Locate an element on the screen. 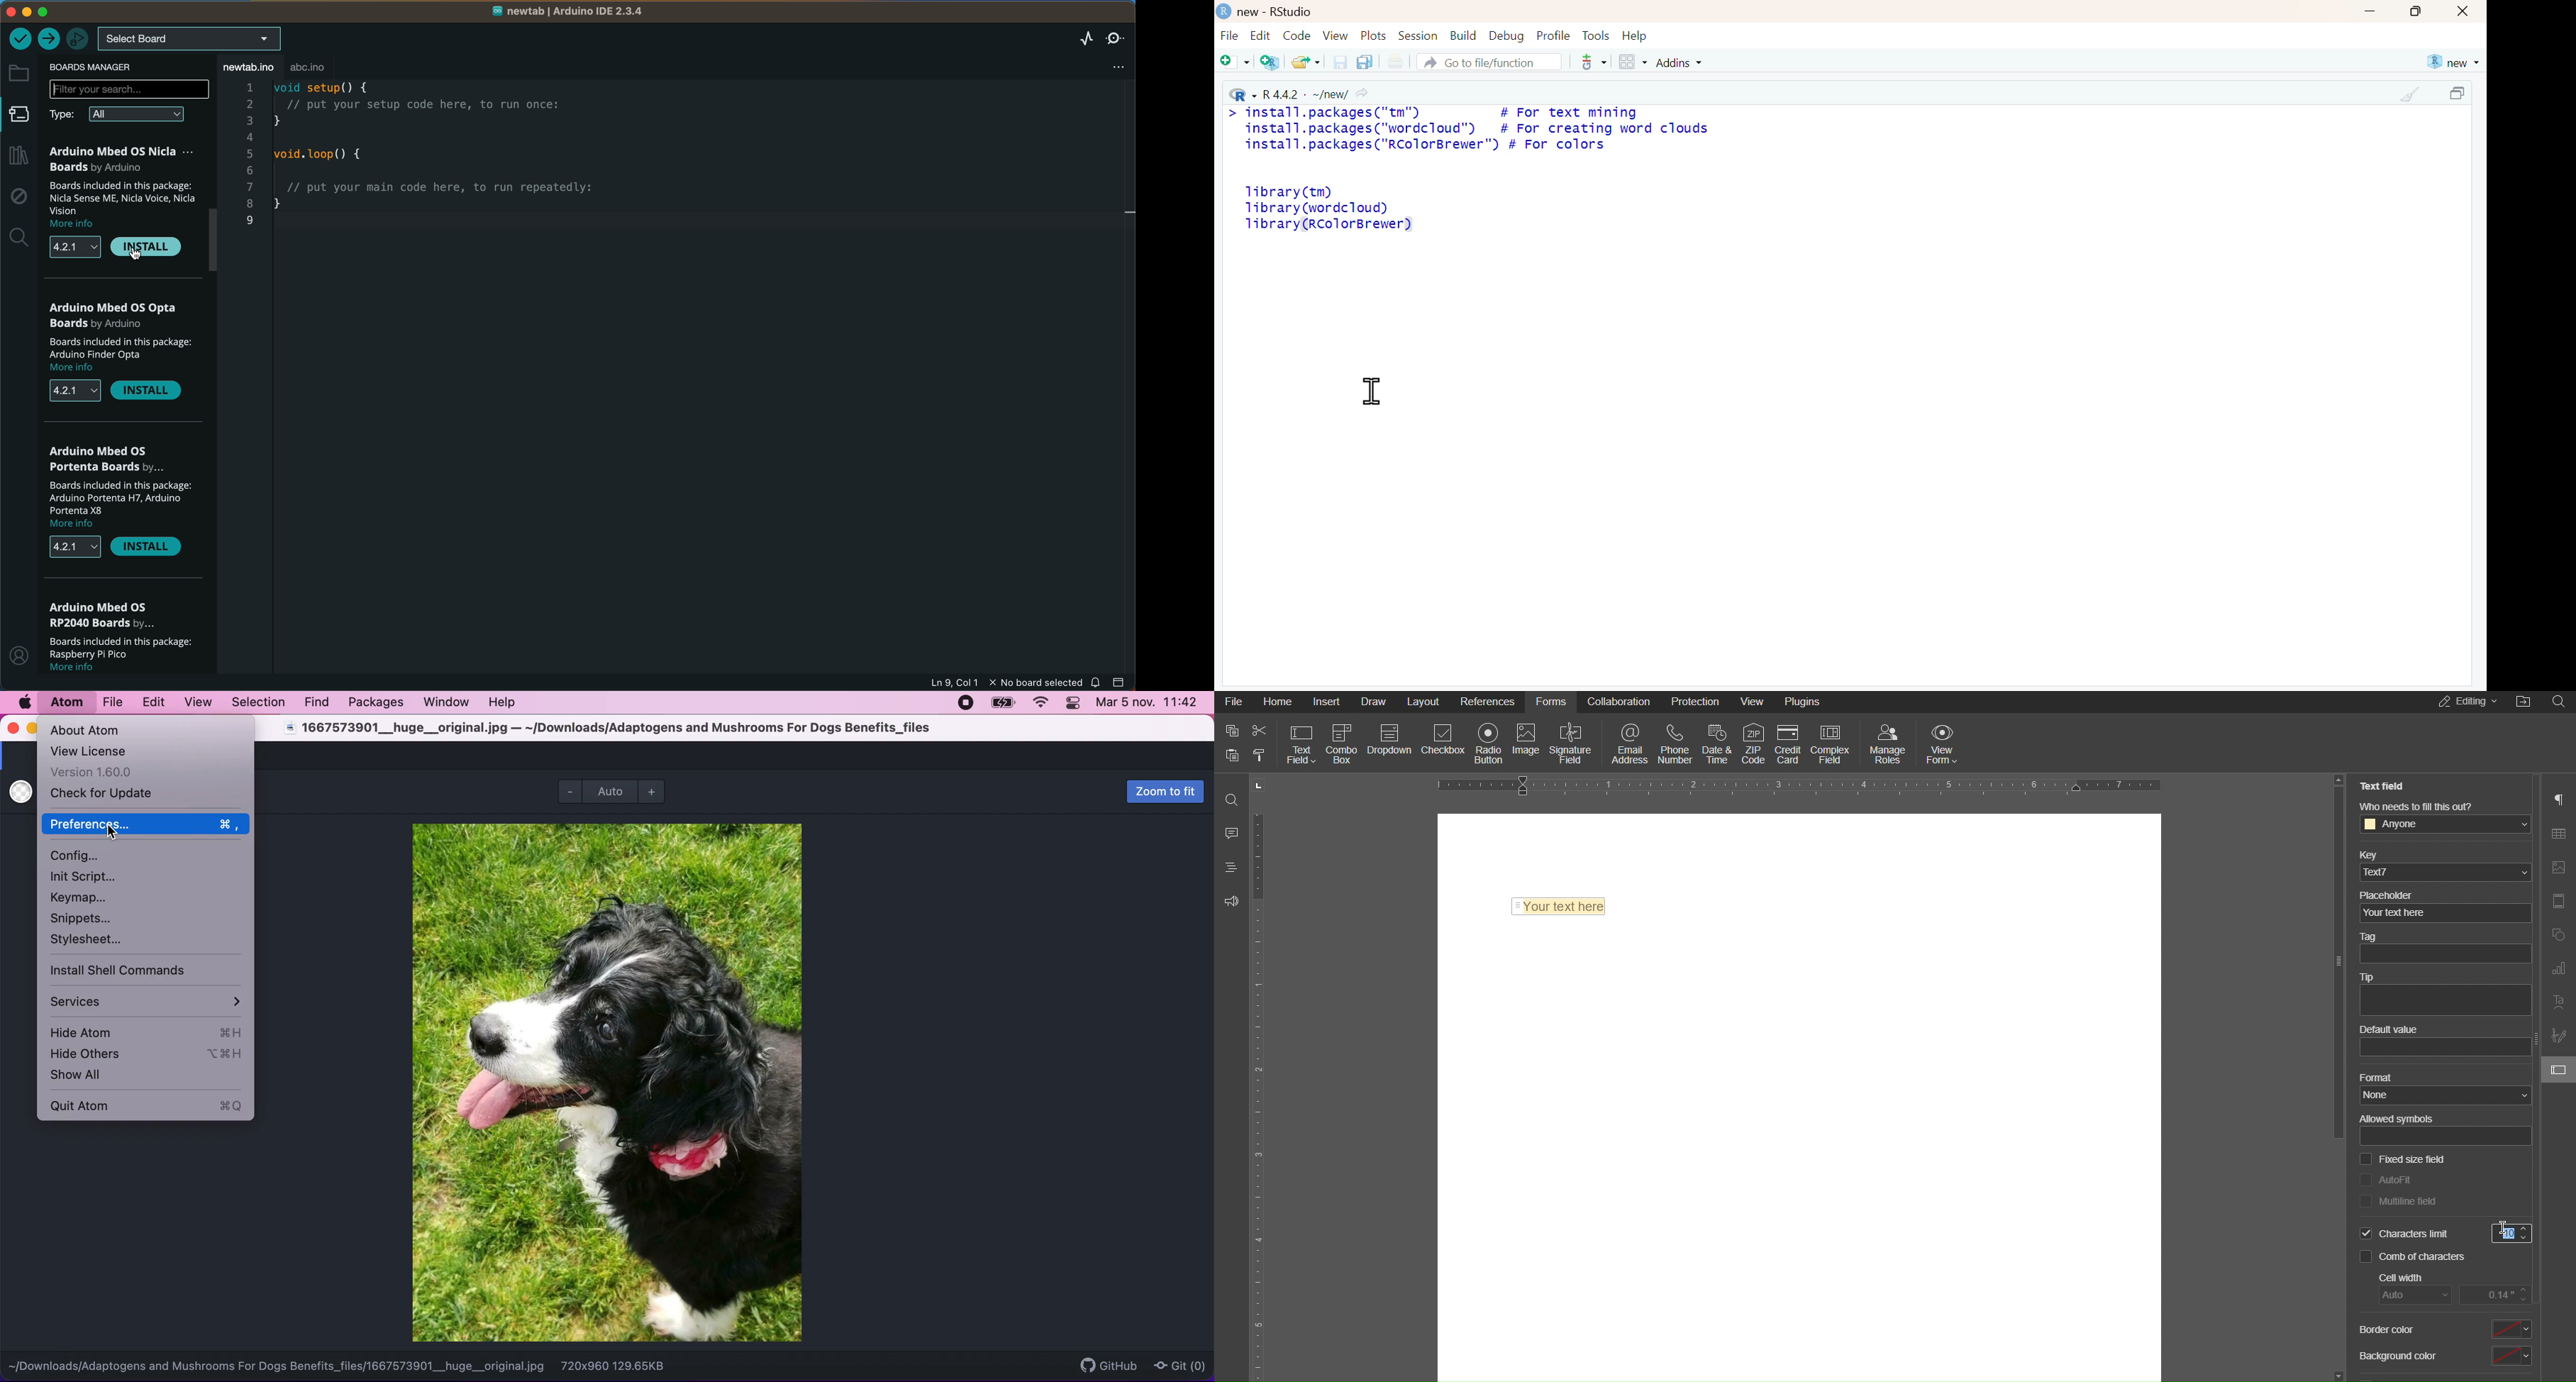  File is located at coordinates (1232, 702).